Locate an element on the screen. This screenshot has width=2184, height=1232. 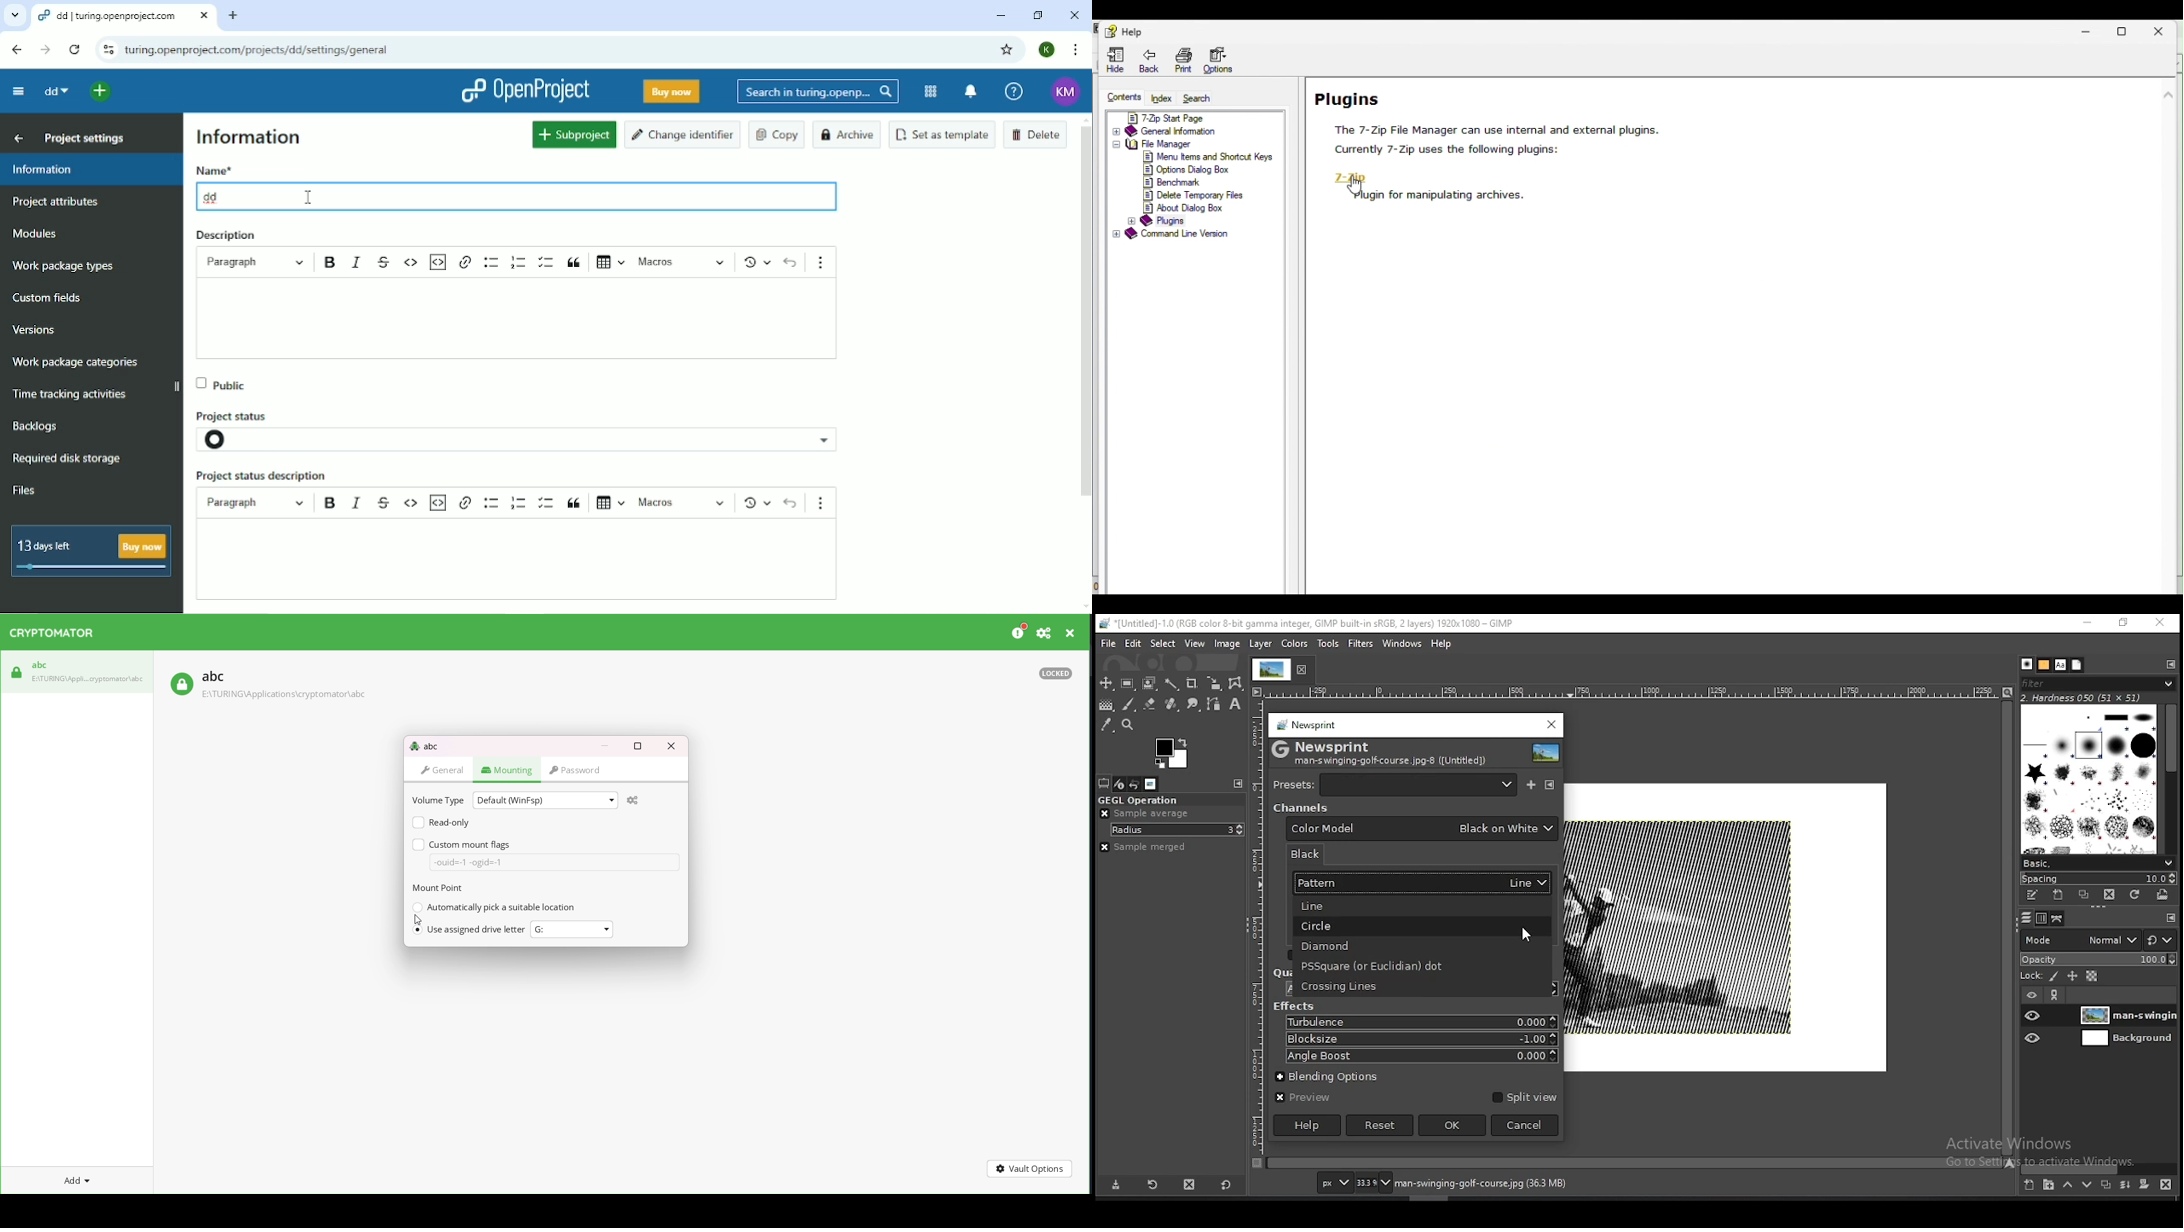
Project status is located at coordinates (243, 411).